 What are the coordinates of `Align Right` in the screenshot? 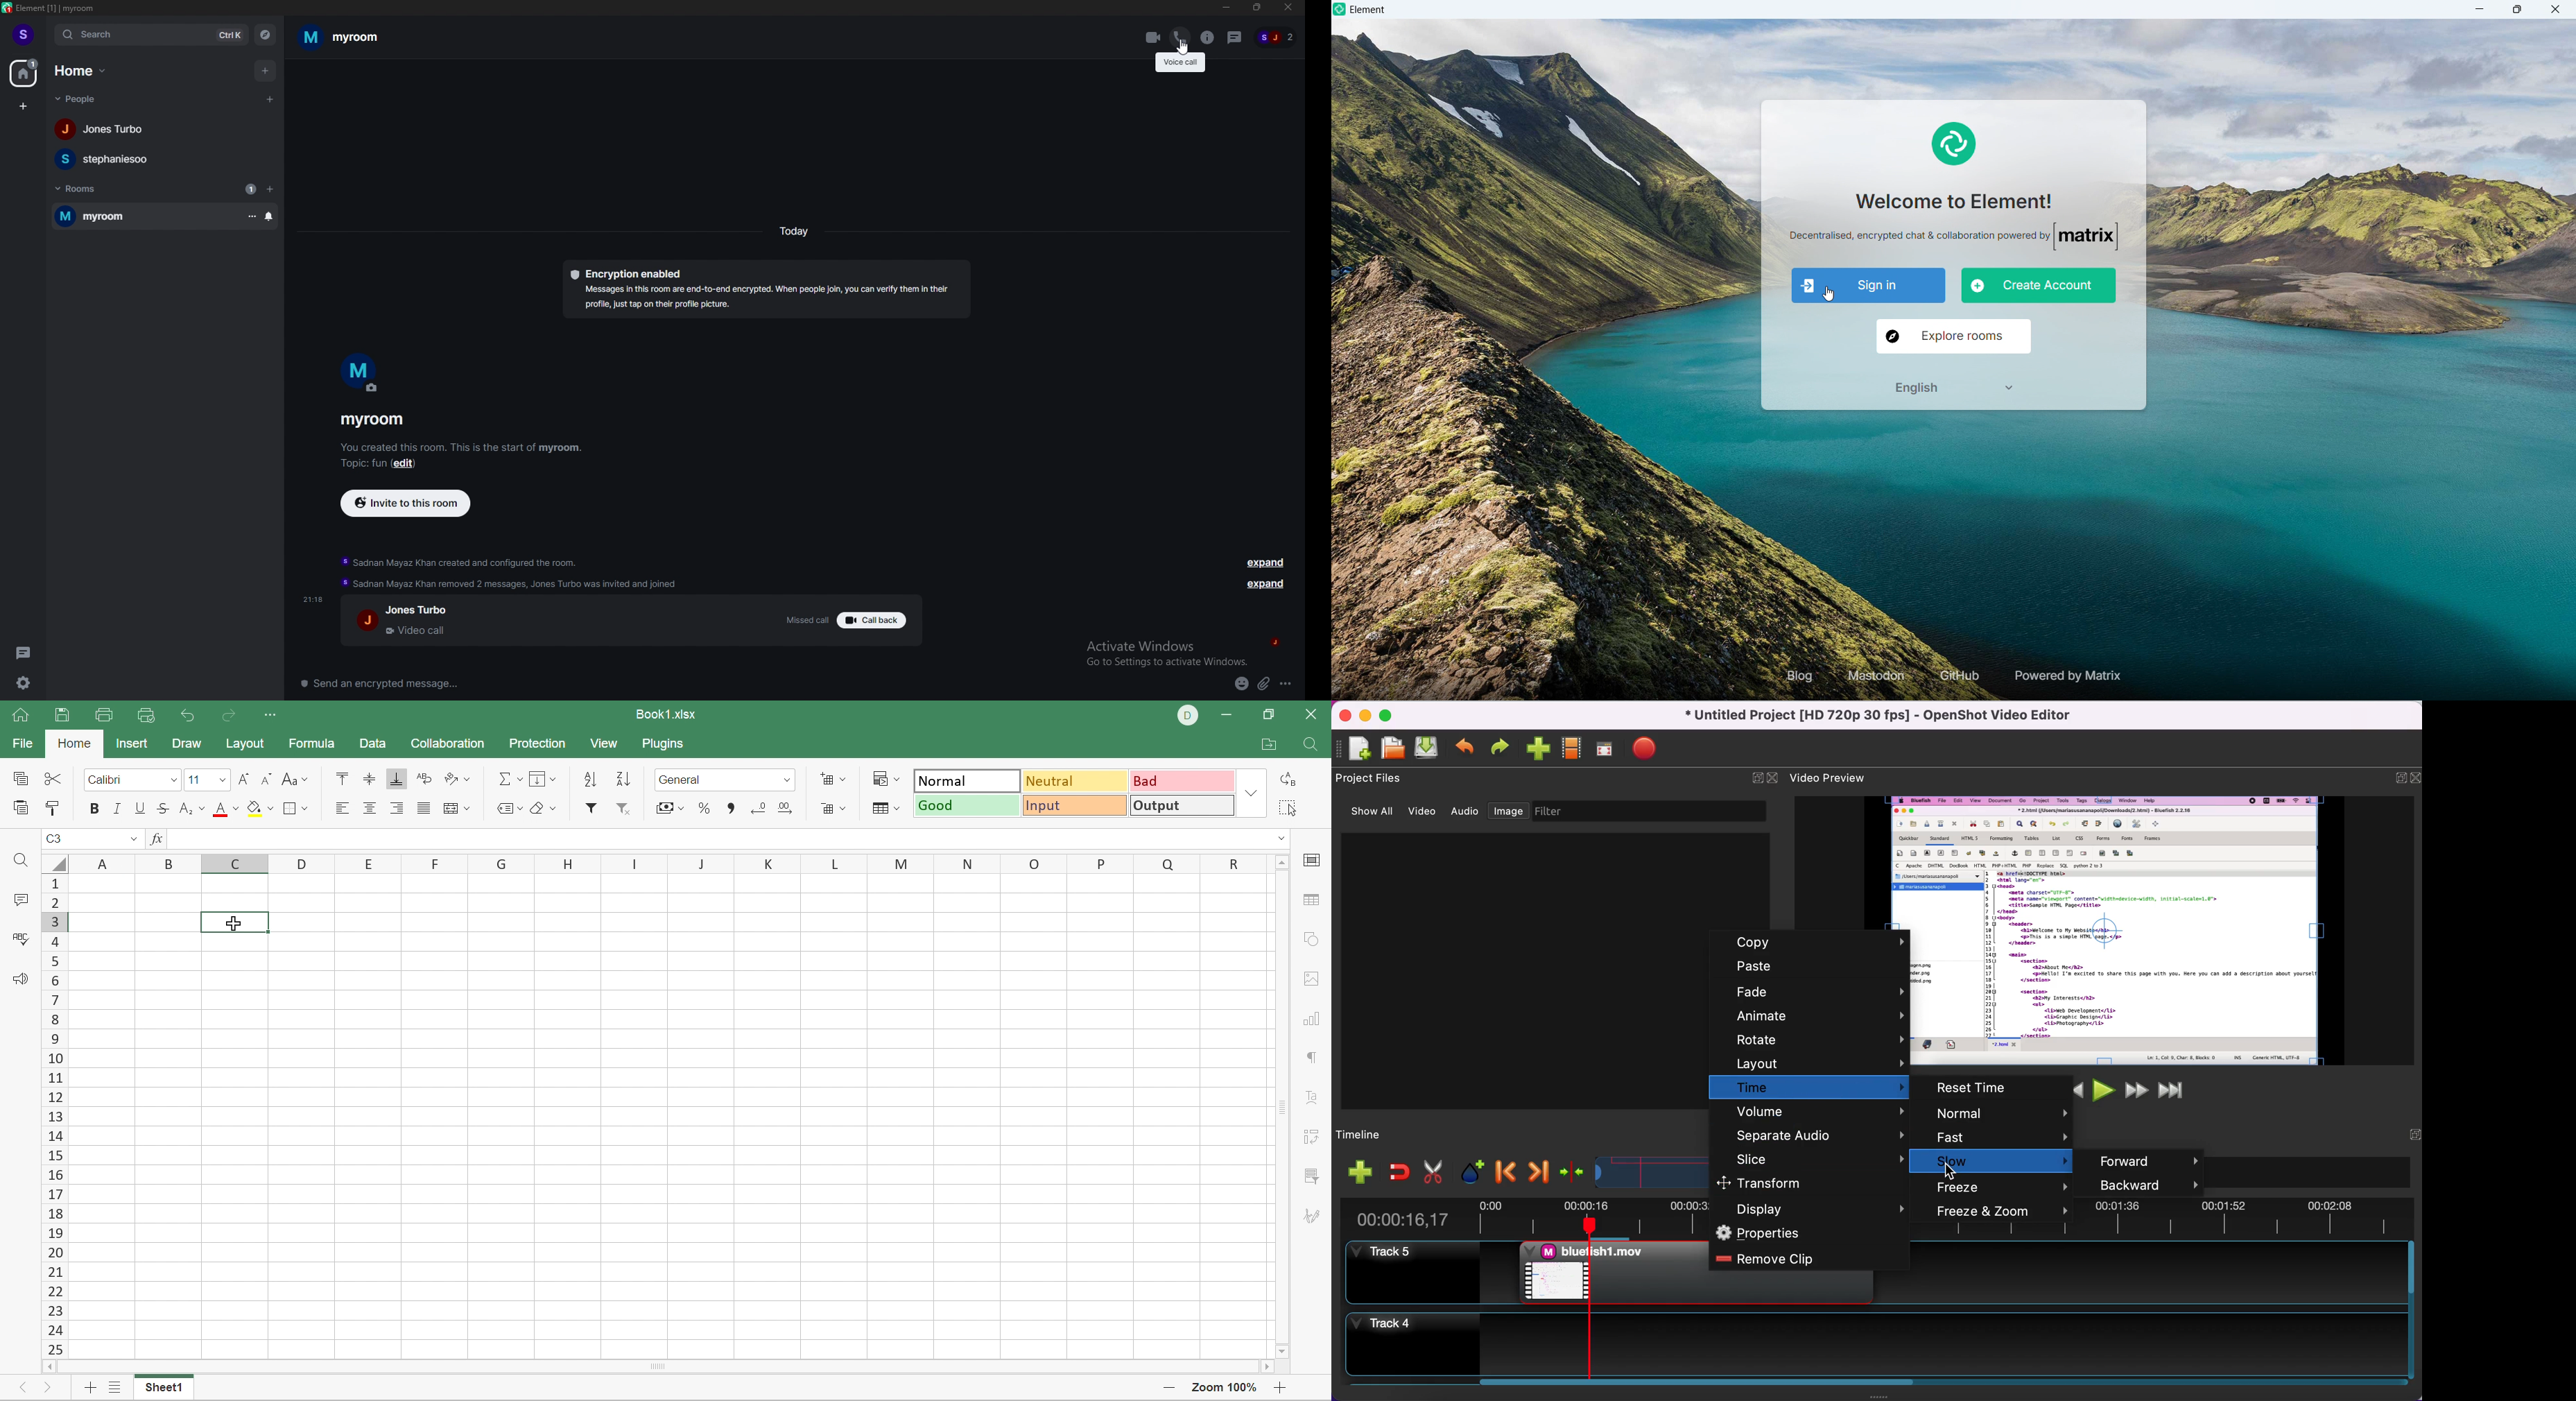 It's located at (400, 807).